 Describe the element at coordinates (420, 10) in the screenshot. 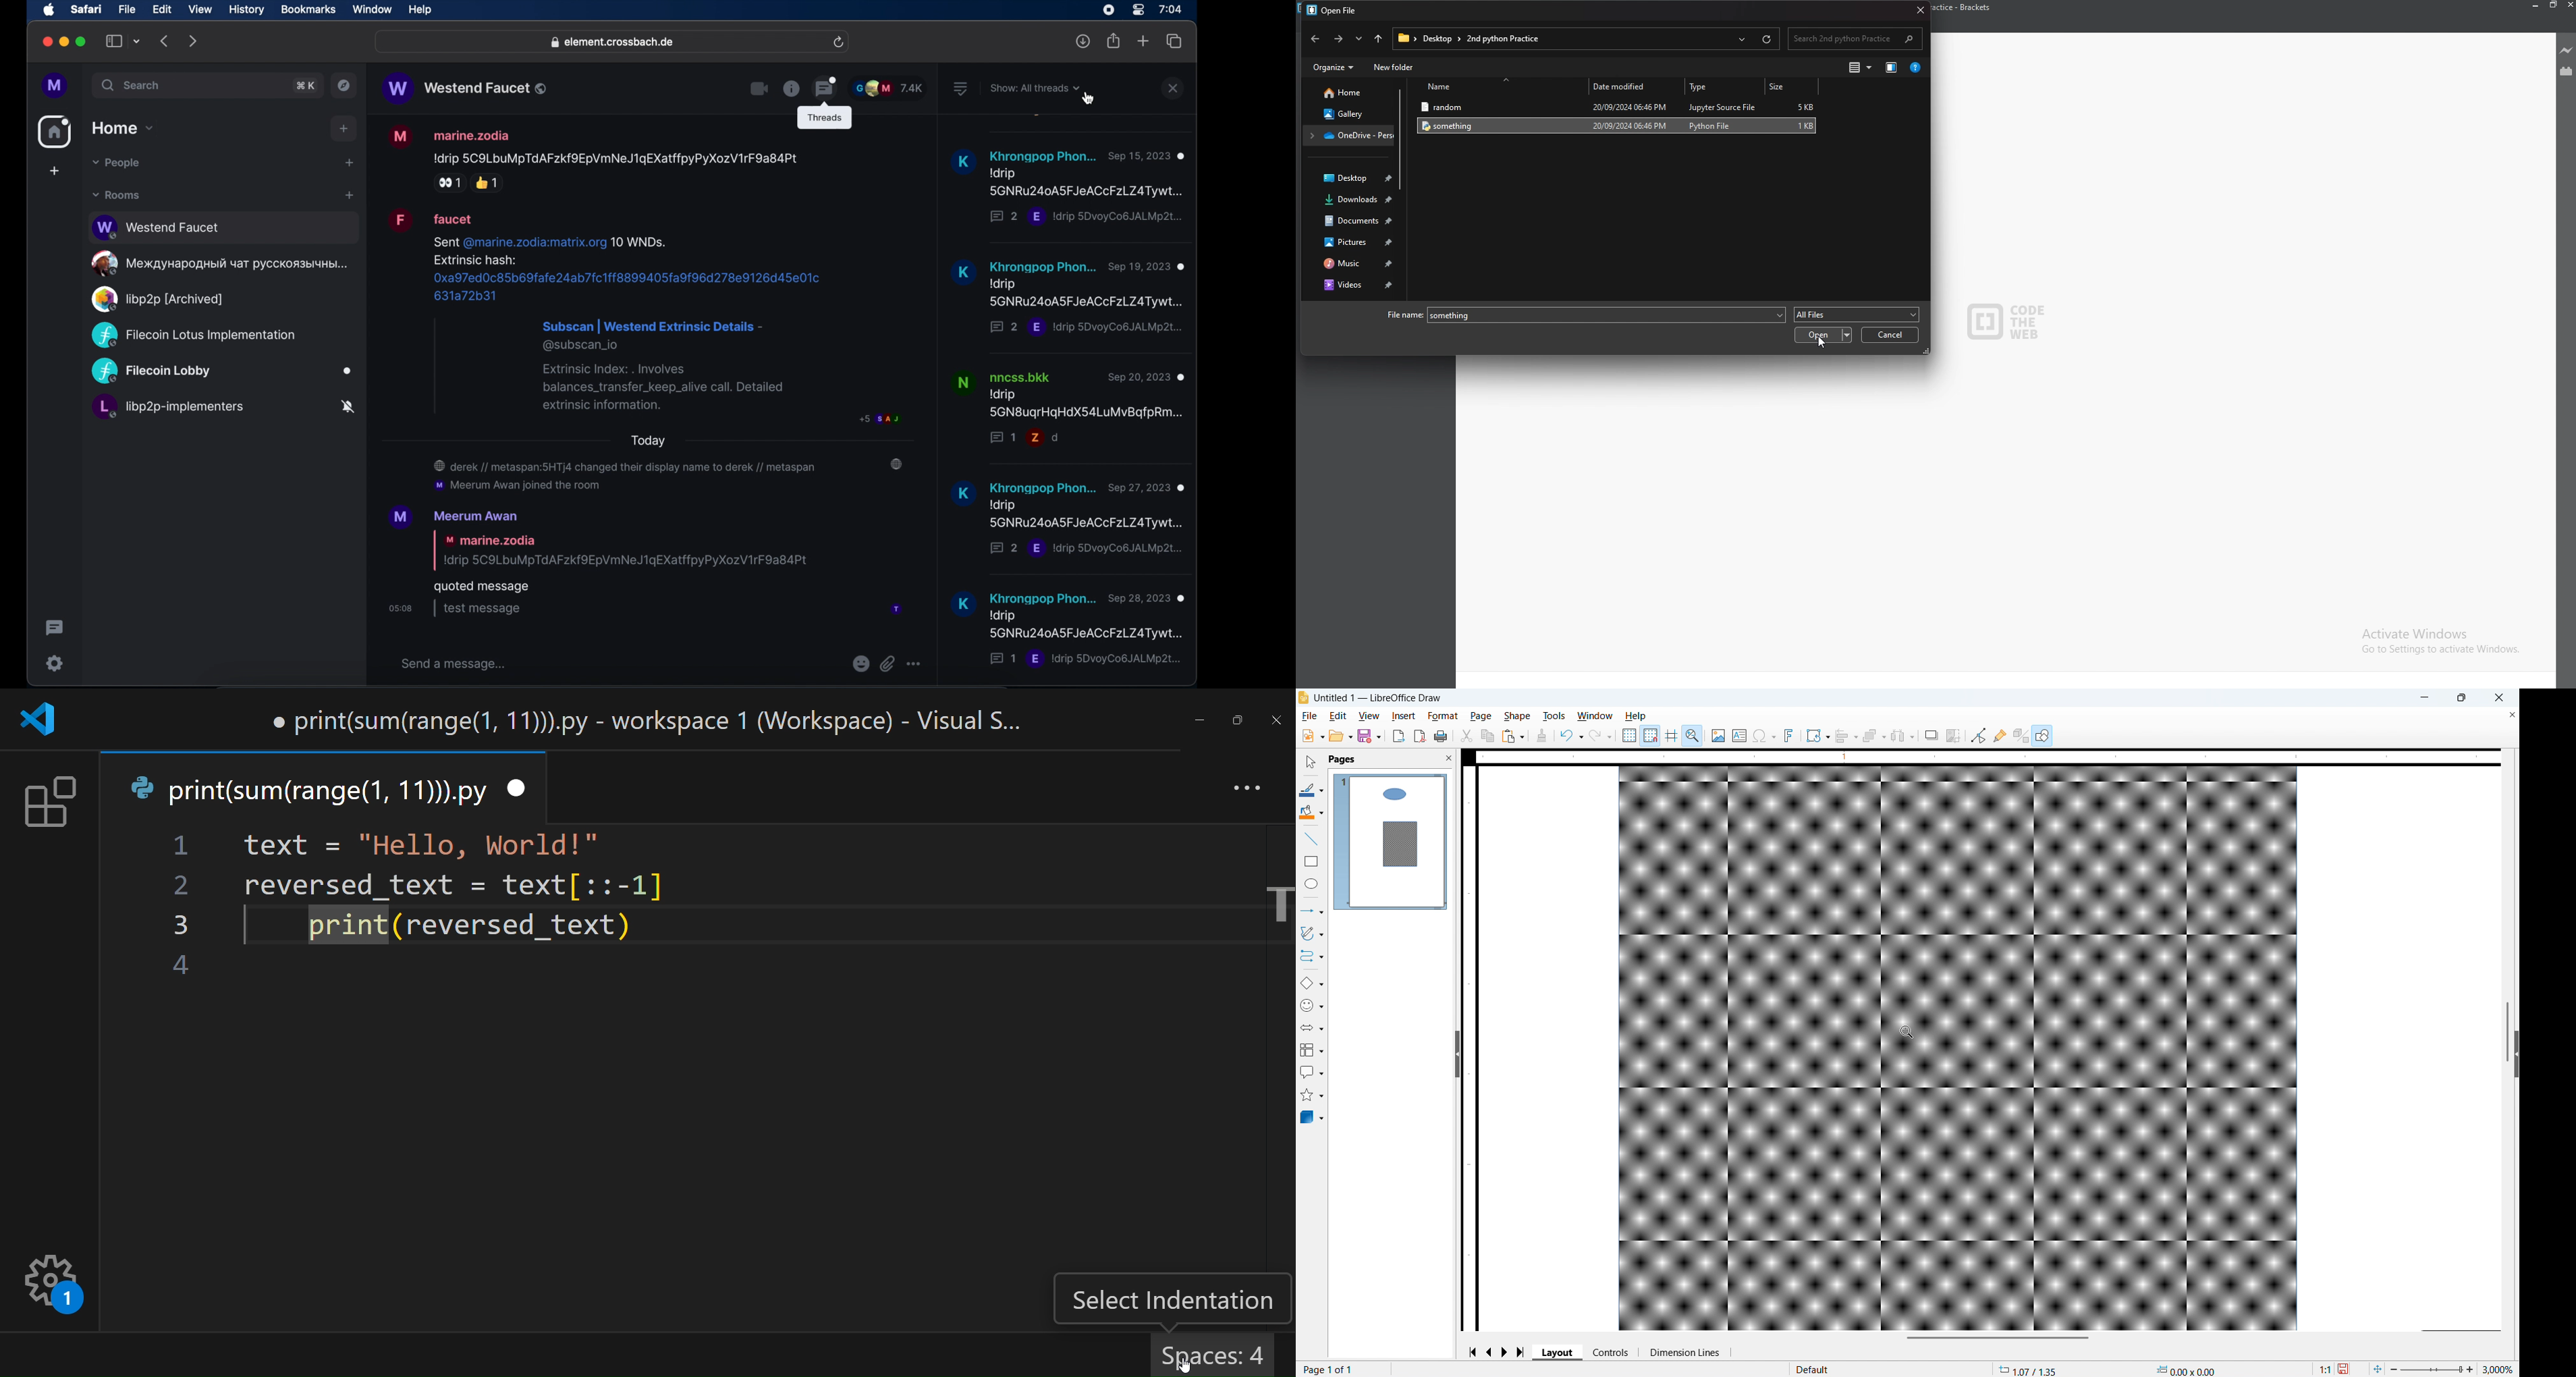

I see `help` at that location.